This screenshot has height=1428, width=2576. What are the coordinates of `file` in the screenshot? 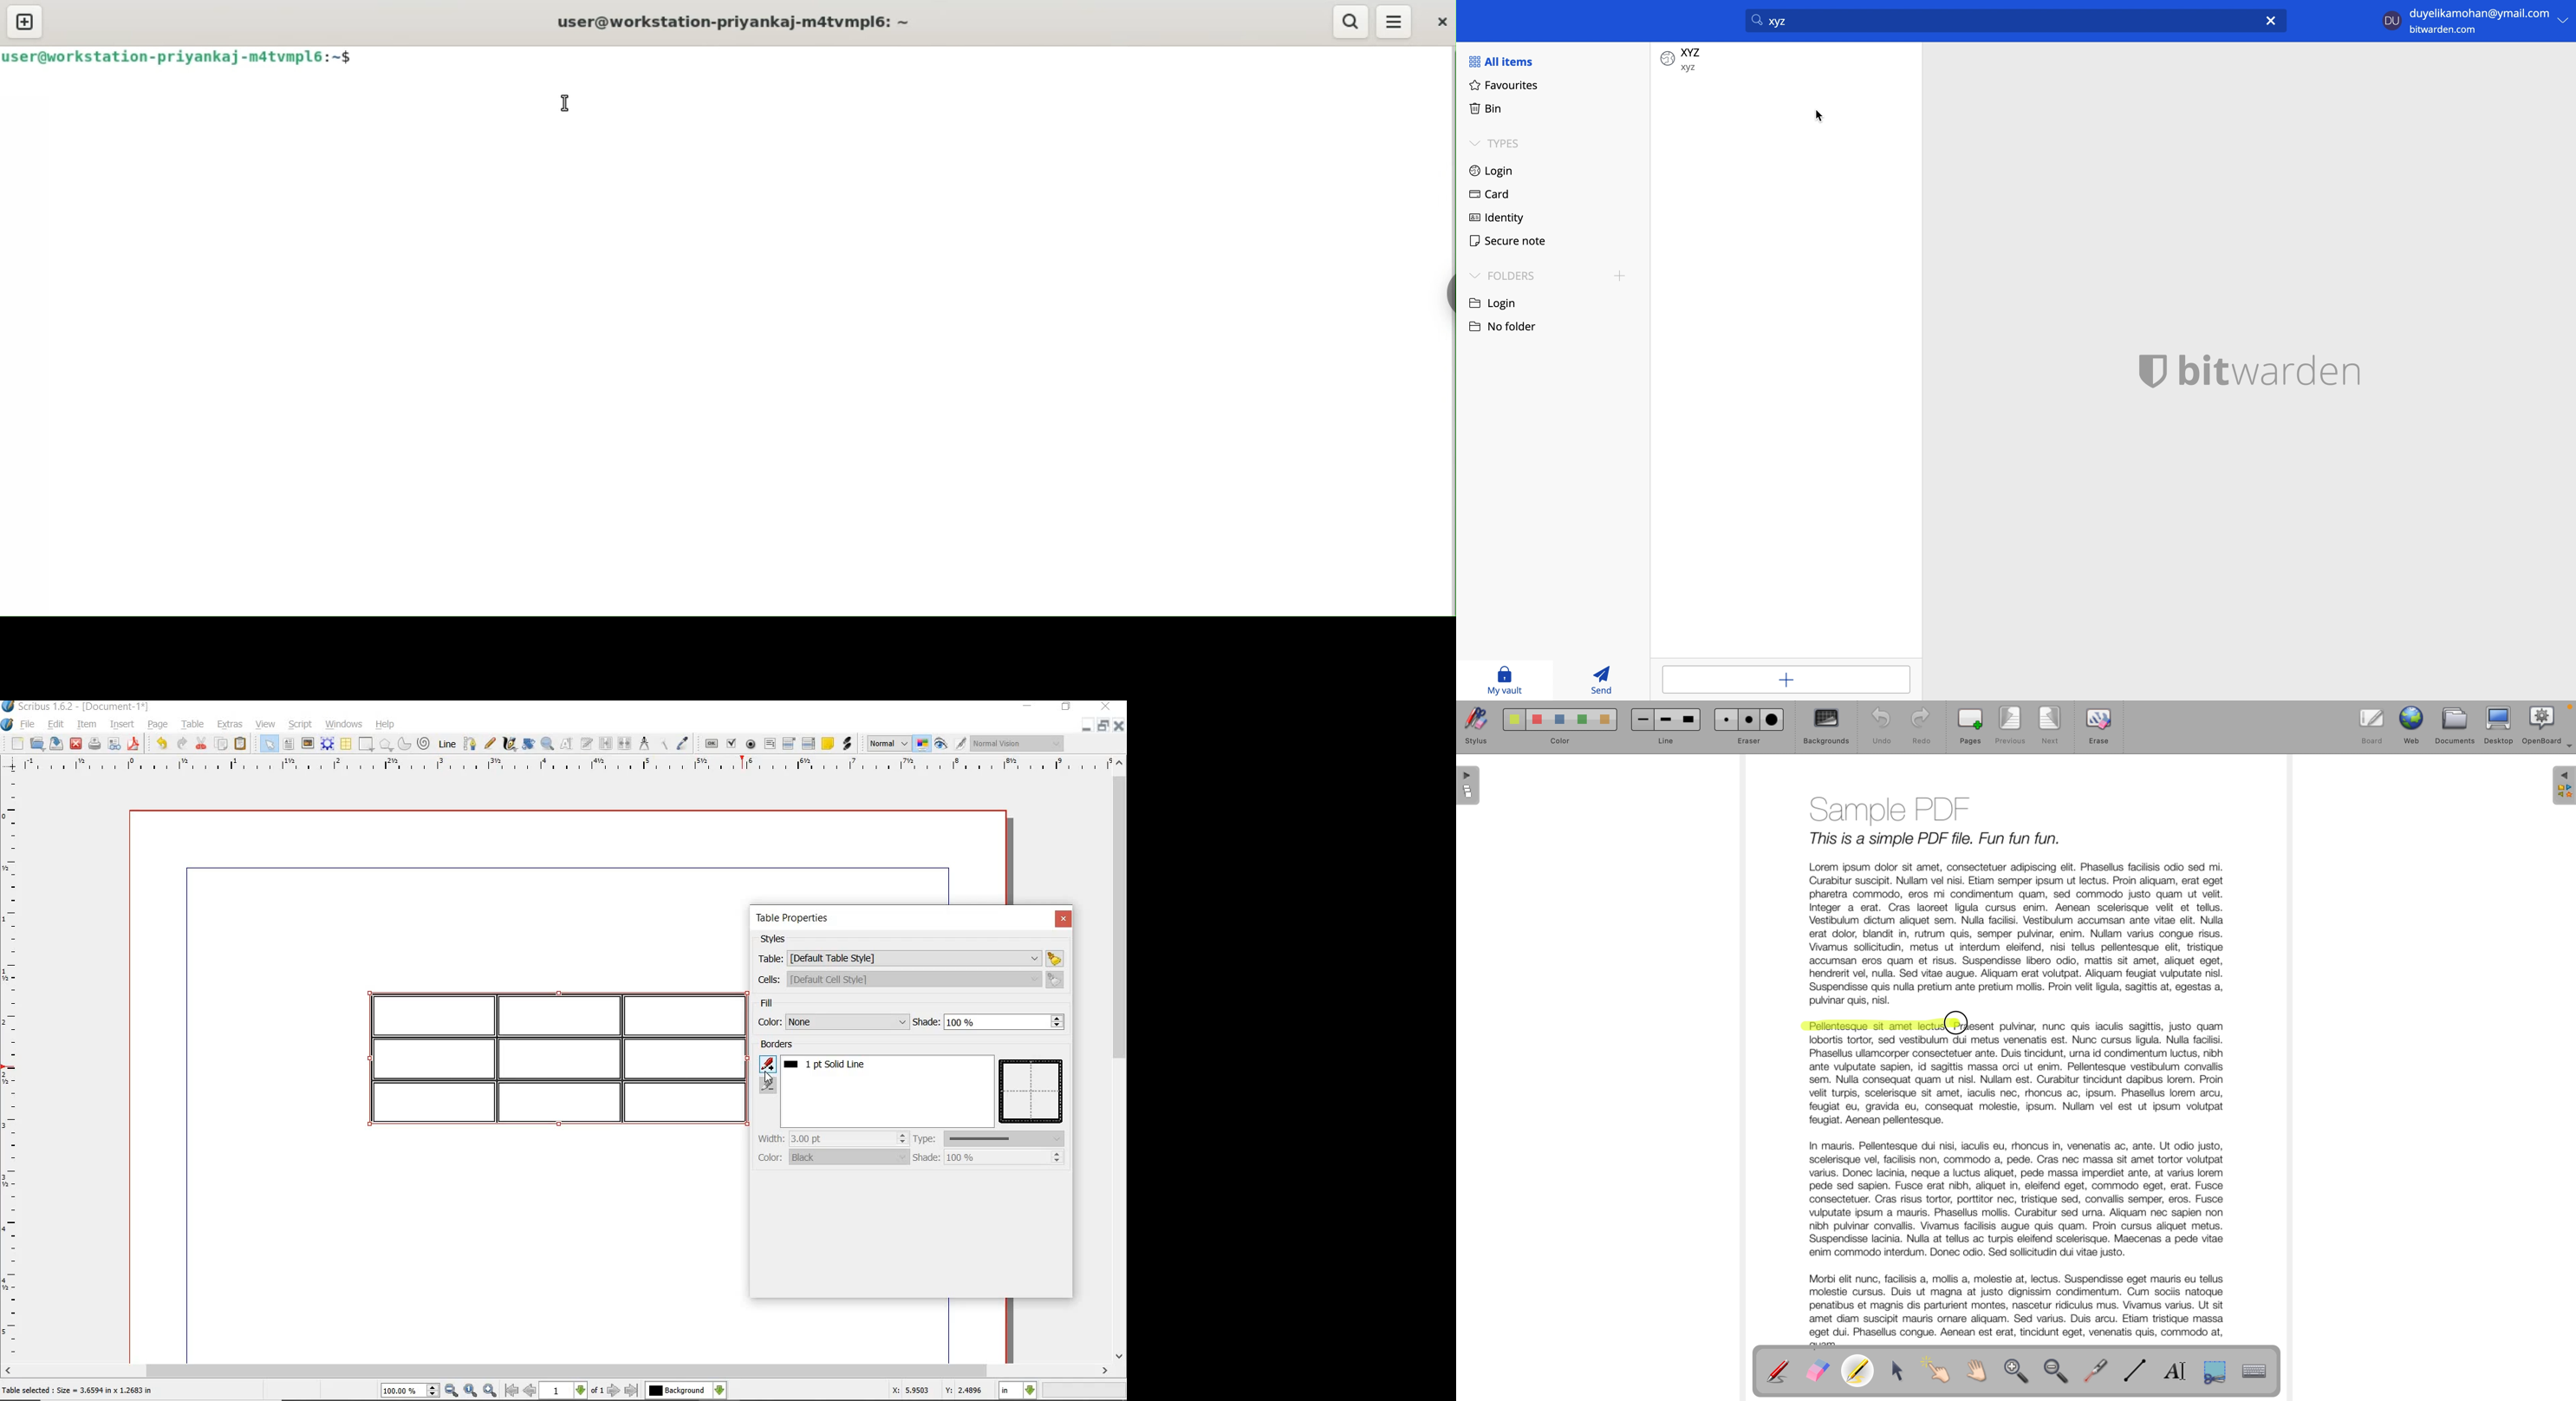 It's located at (29, 725).